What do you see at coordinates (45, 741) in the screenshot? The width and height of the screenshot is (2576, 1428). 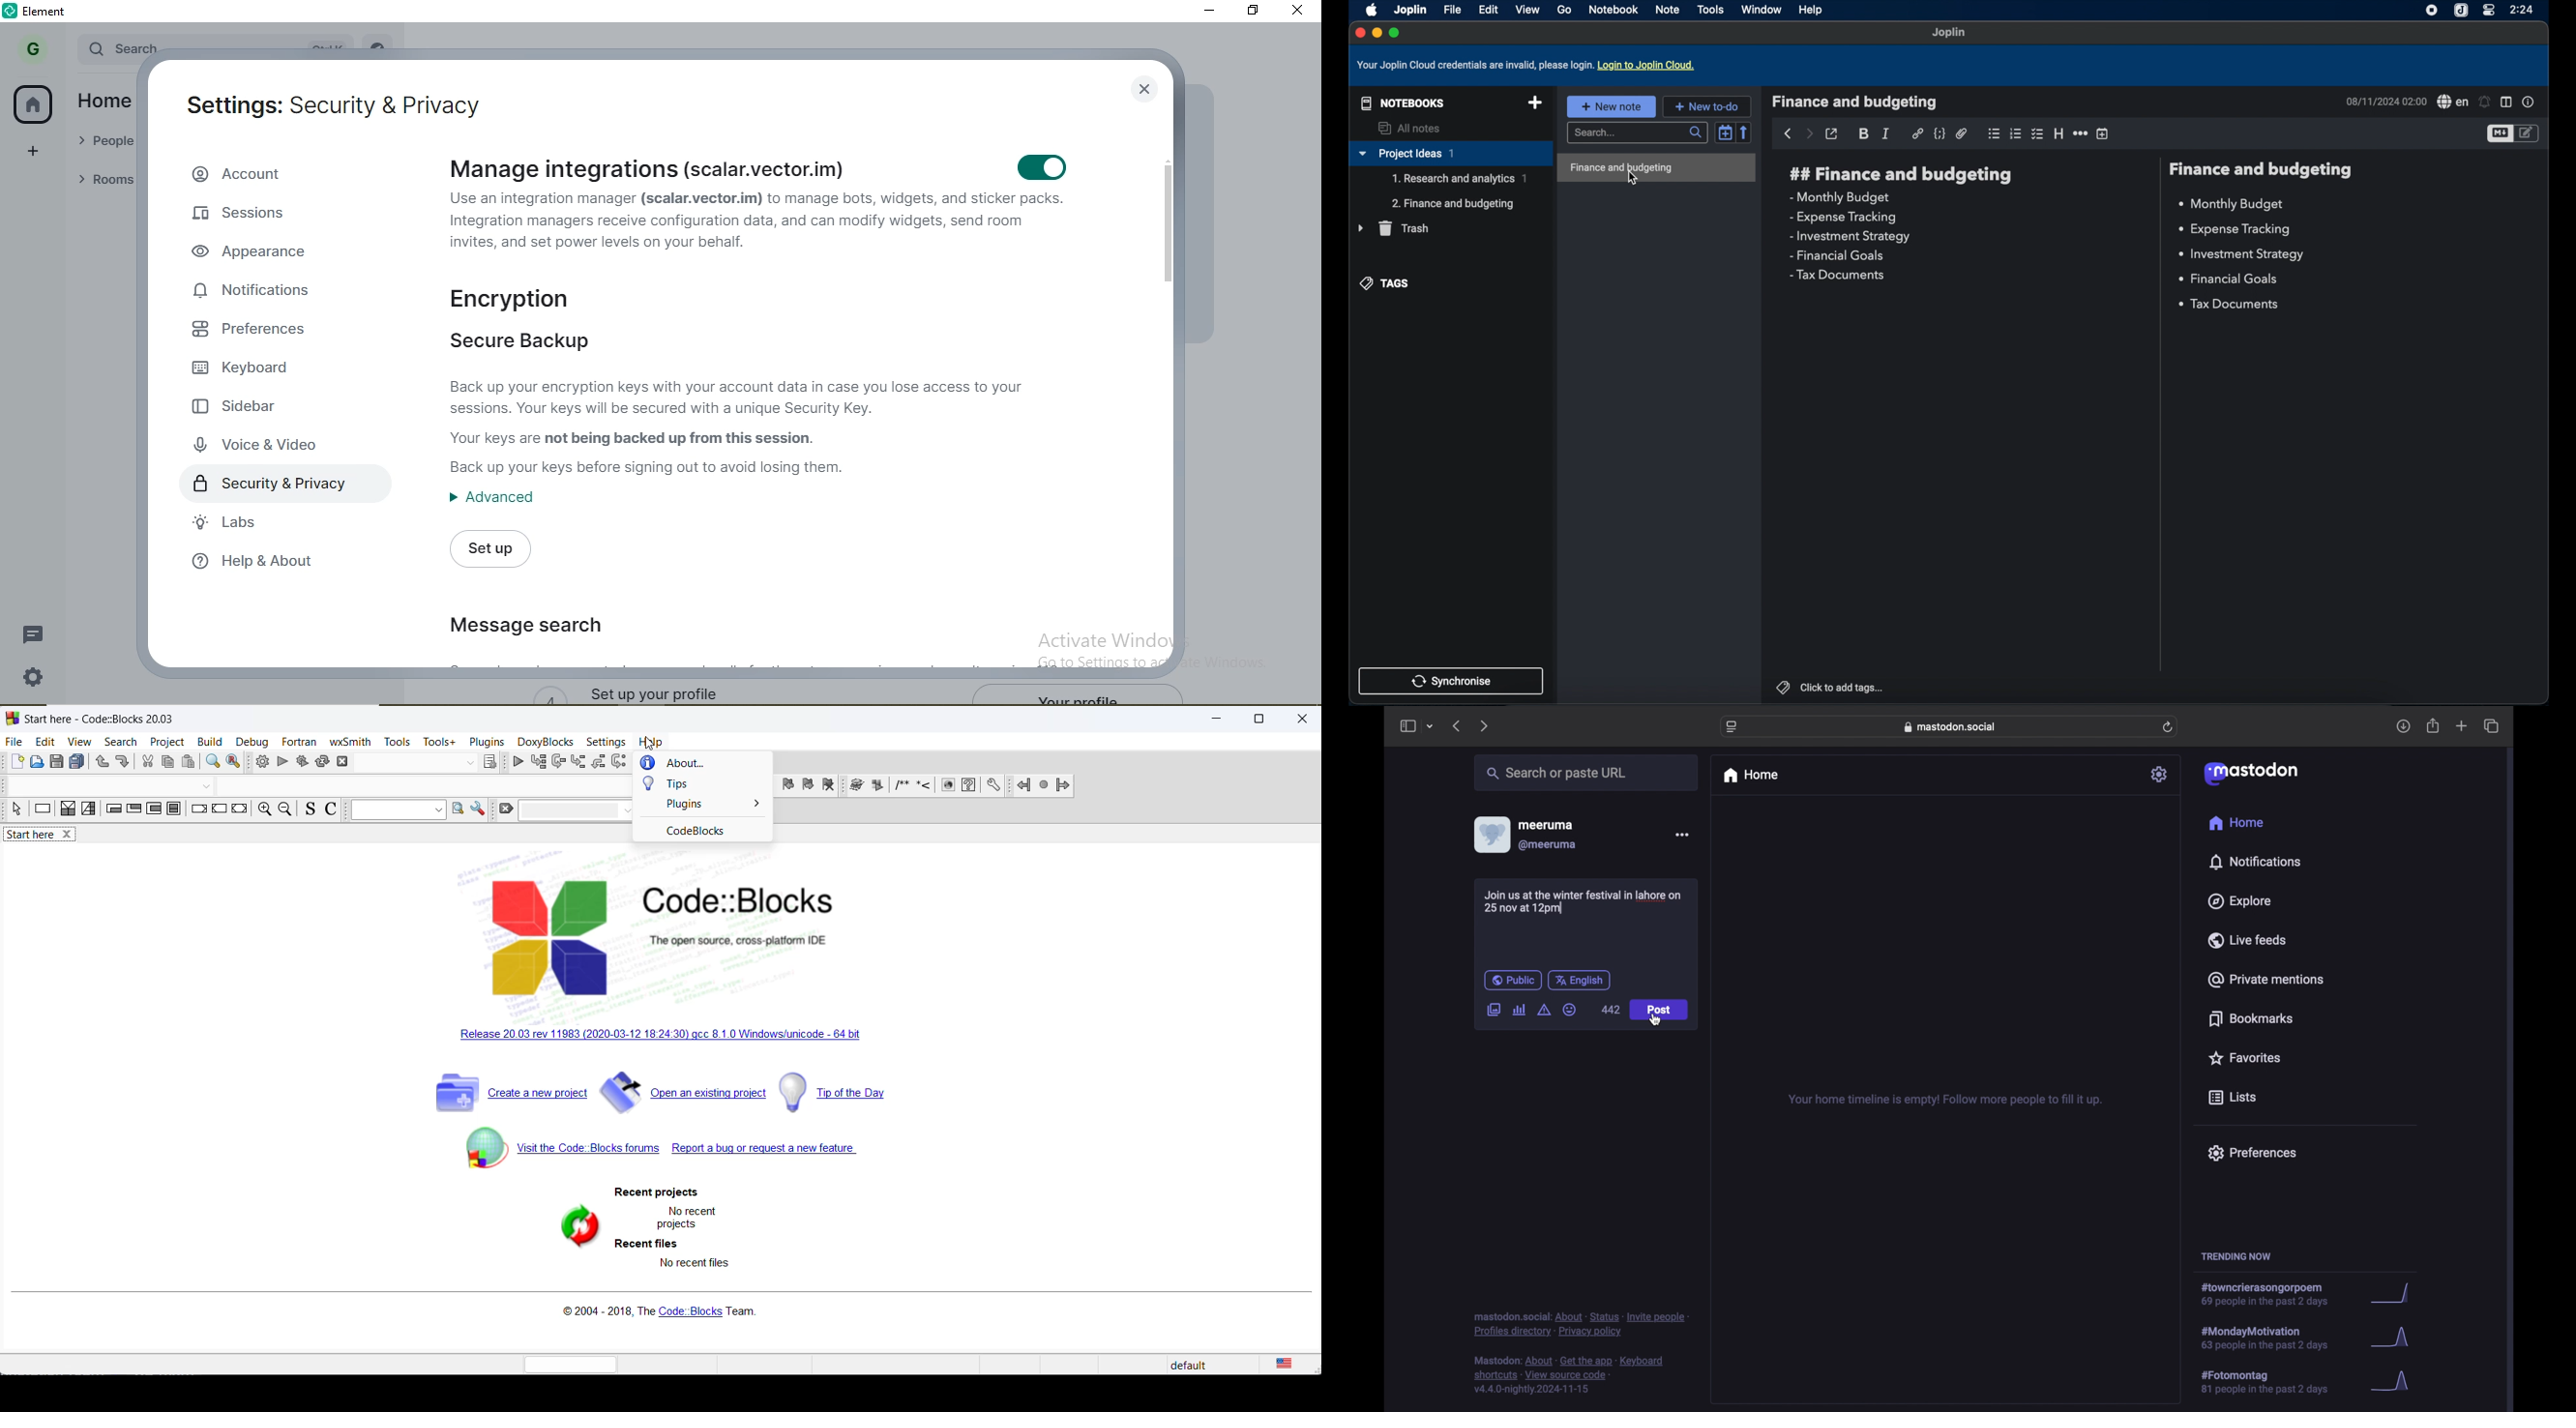 I see `edit` at bounding box center [45, 741].